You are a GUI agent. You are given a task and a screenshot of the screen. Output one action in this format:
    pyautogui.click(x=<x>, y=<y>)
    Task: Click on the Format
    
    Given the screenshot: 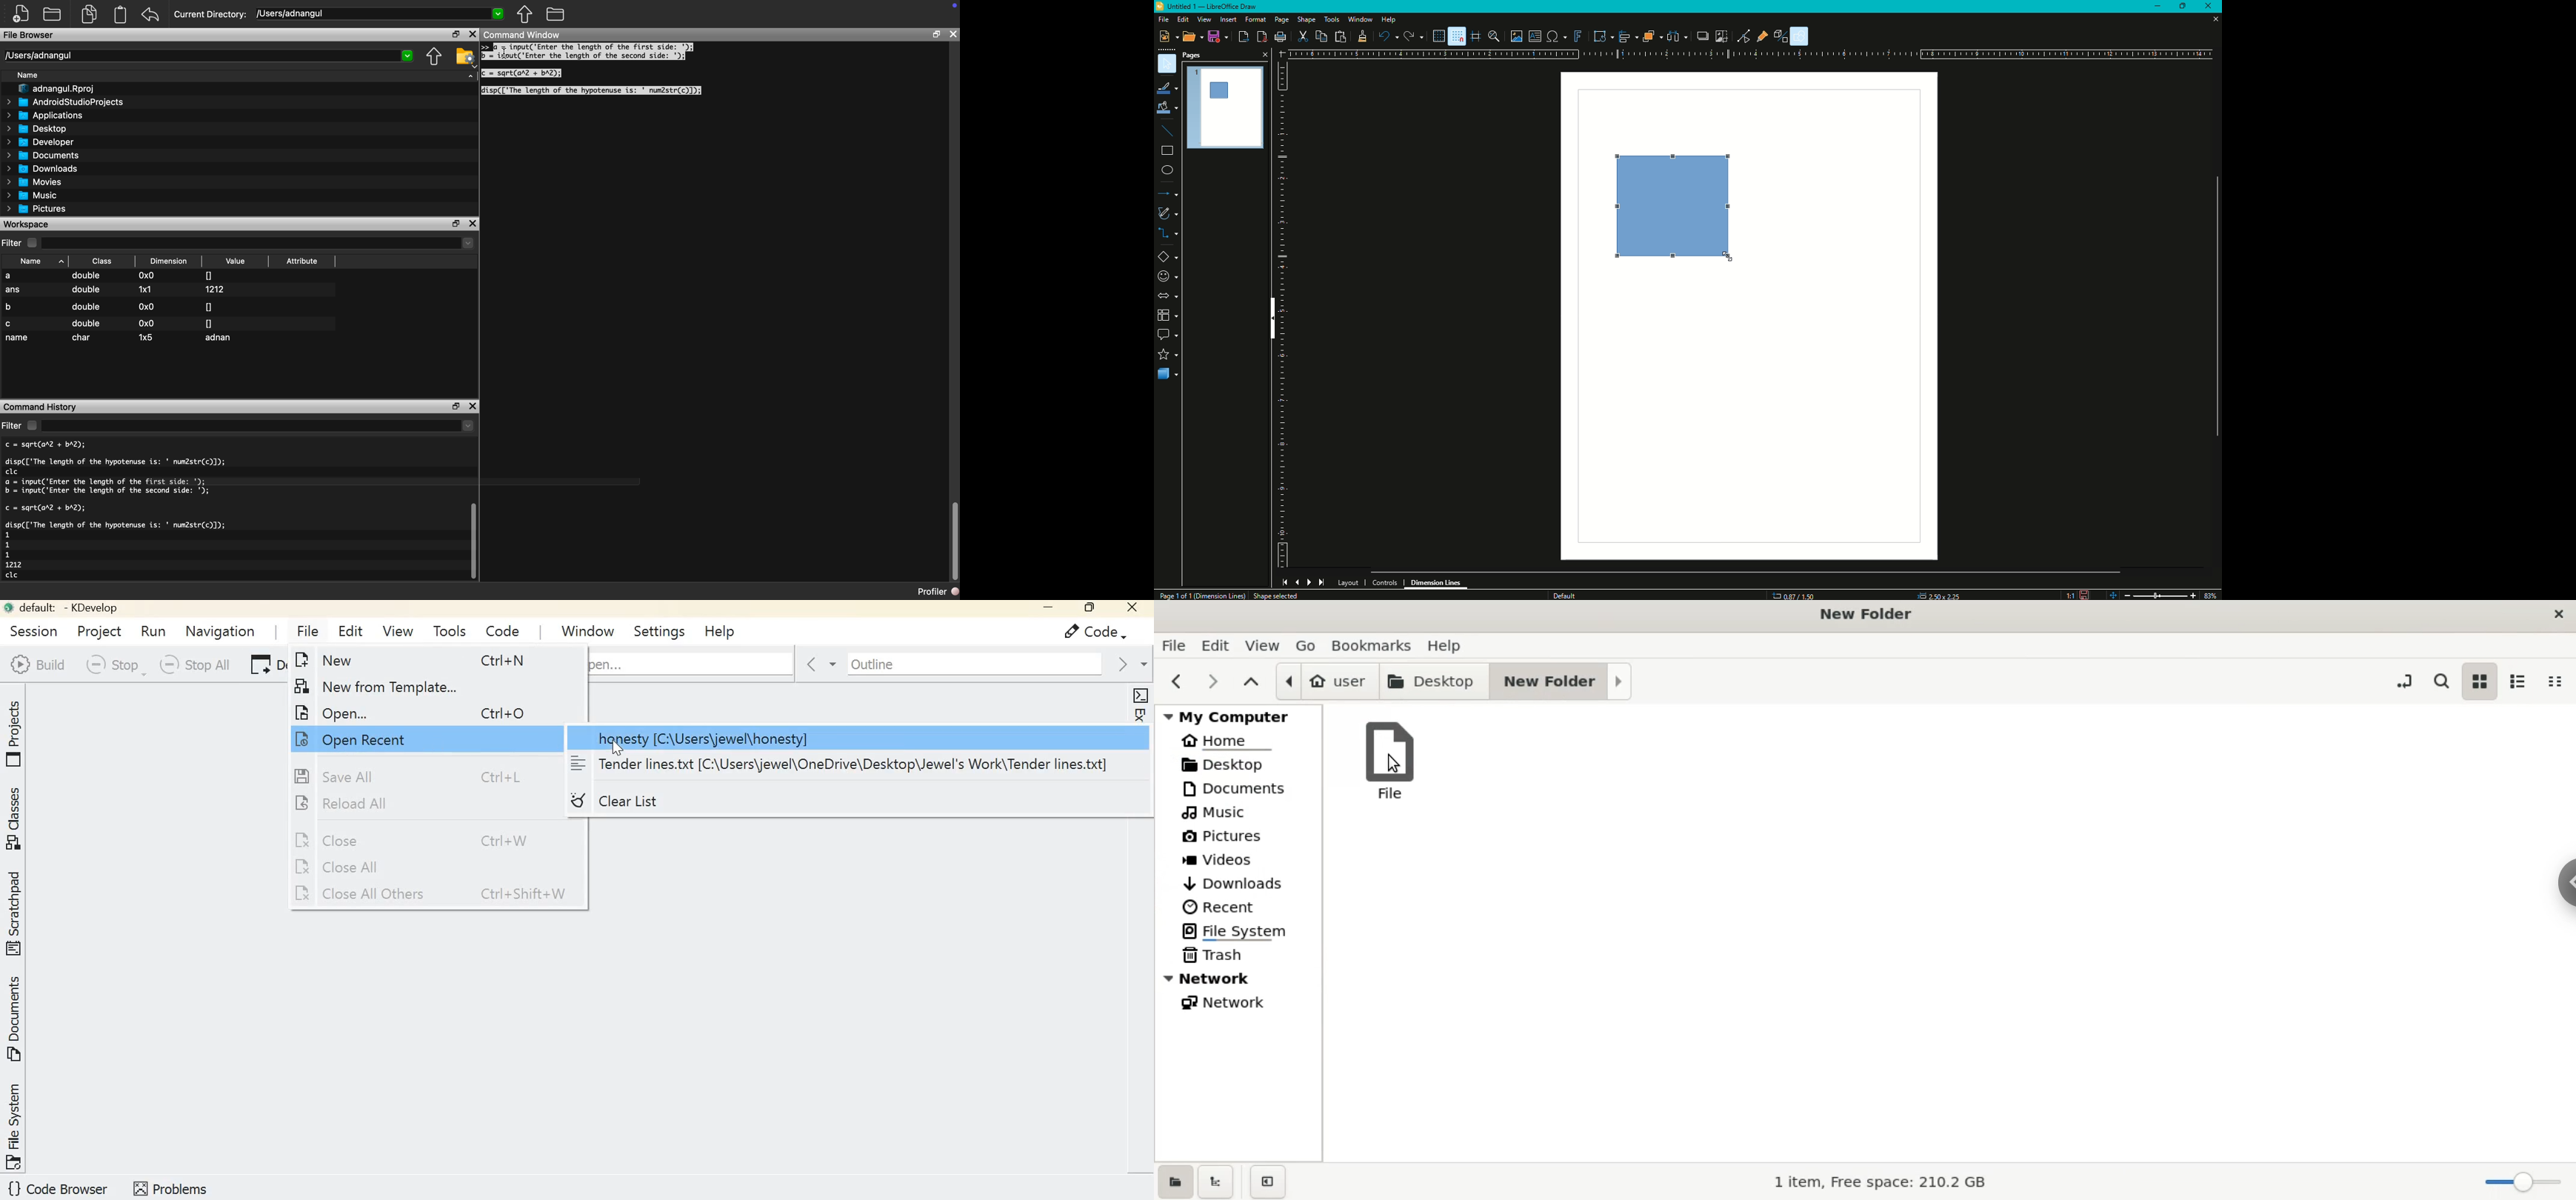 What is the action you would take?
    pyautogui.click(x=1255, y=20)
    